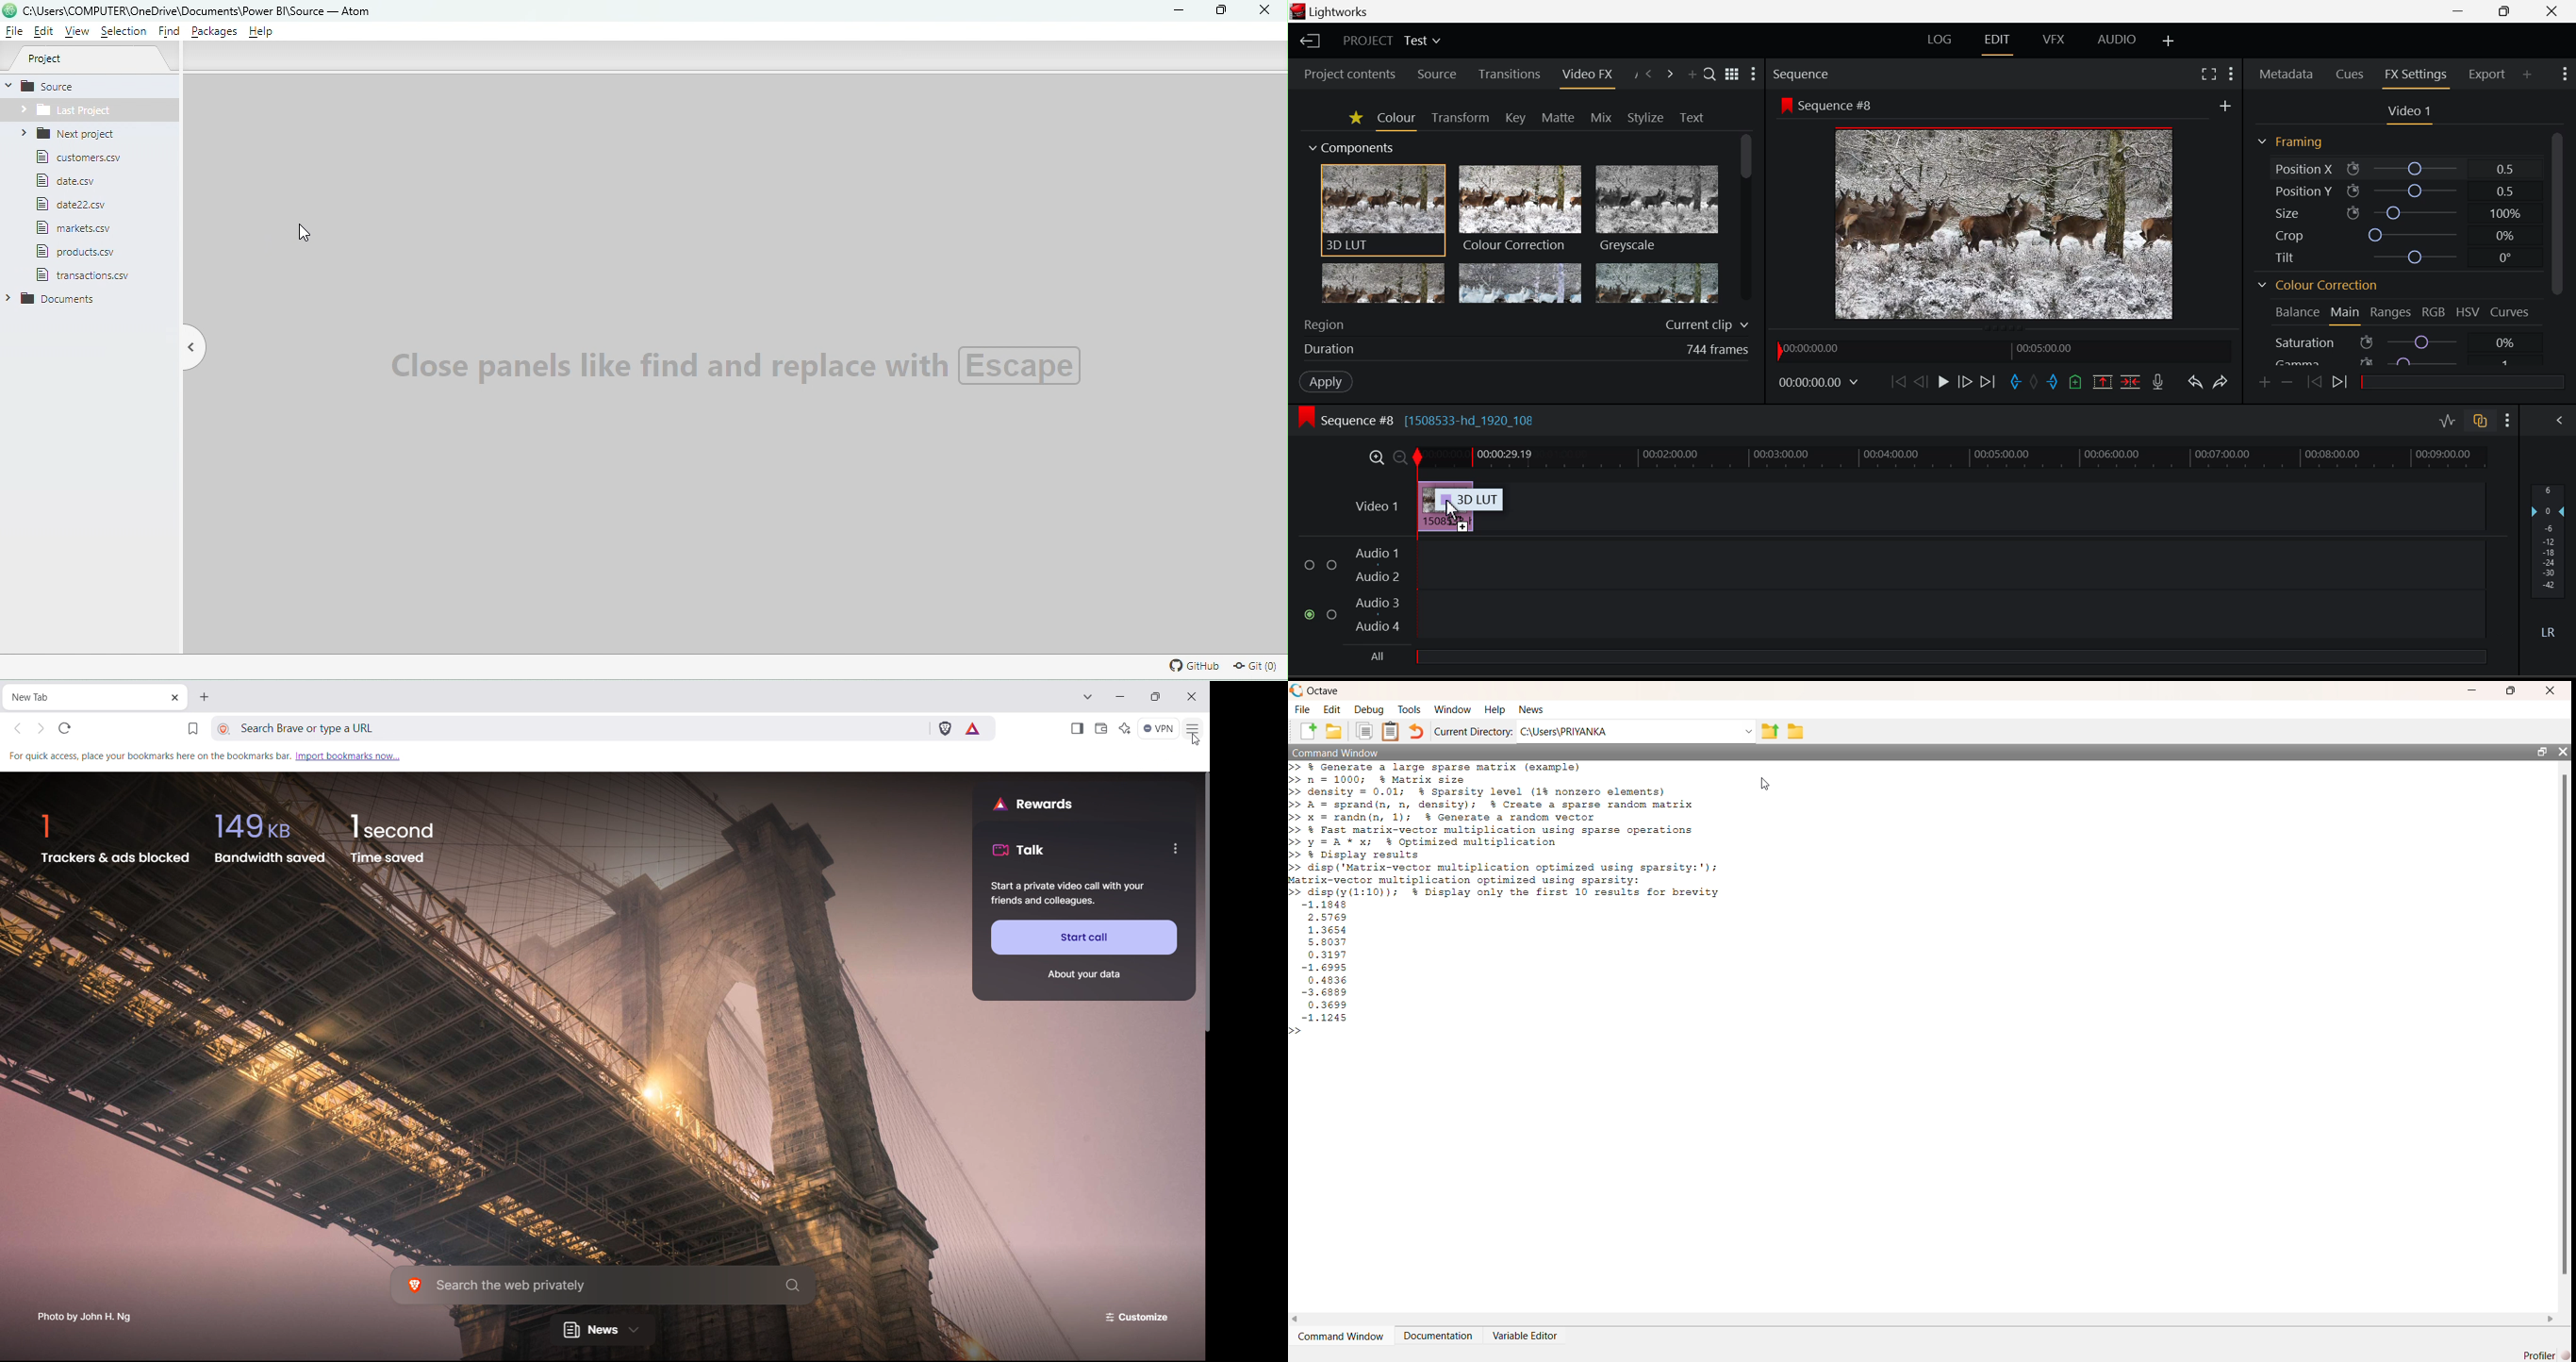 The image size is (2576, 1372). Describe the element at coordinates (1324, 383) in the screenshot. I see `Apply` at that location.